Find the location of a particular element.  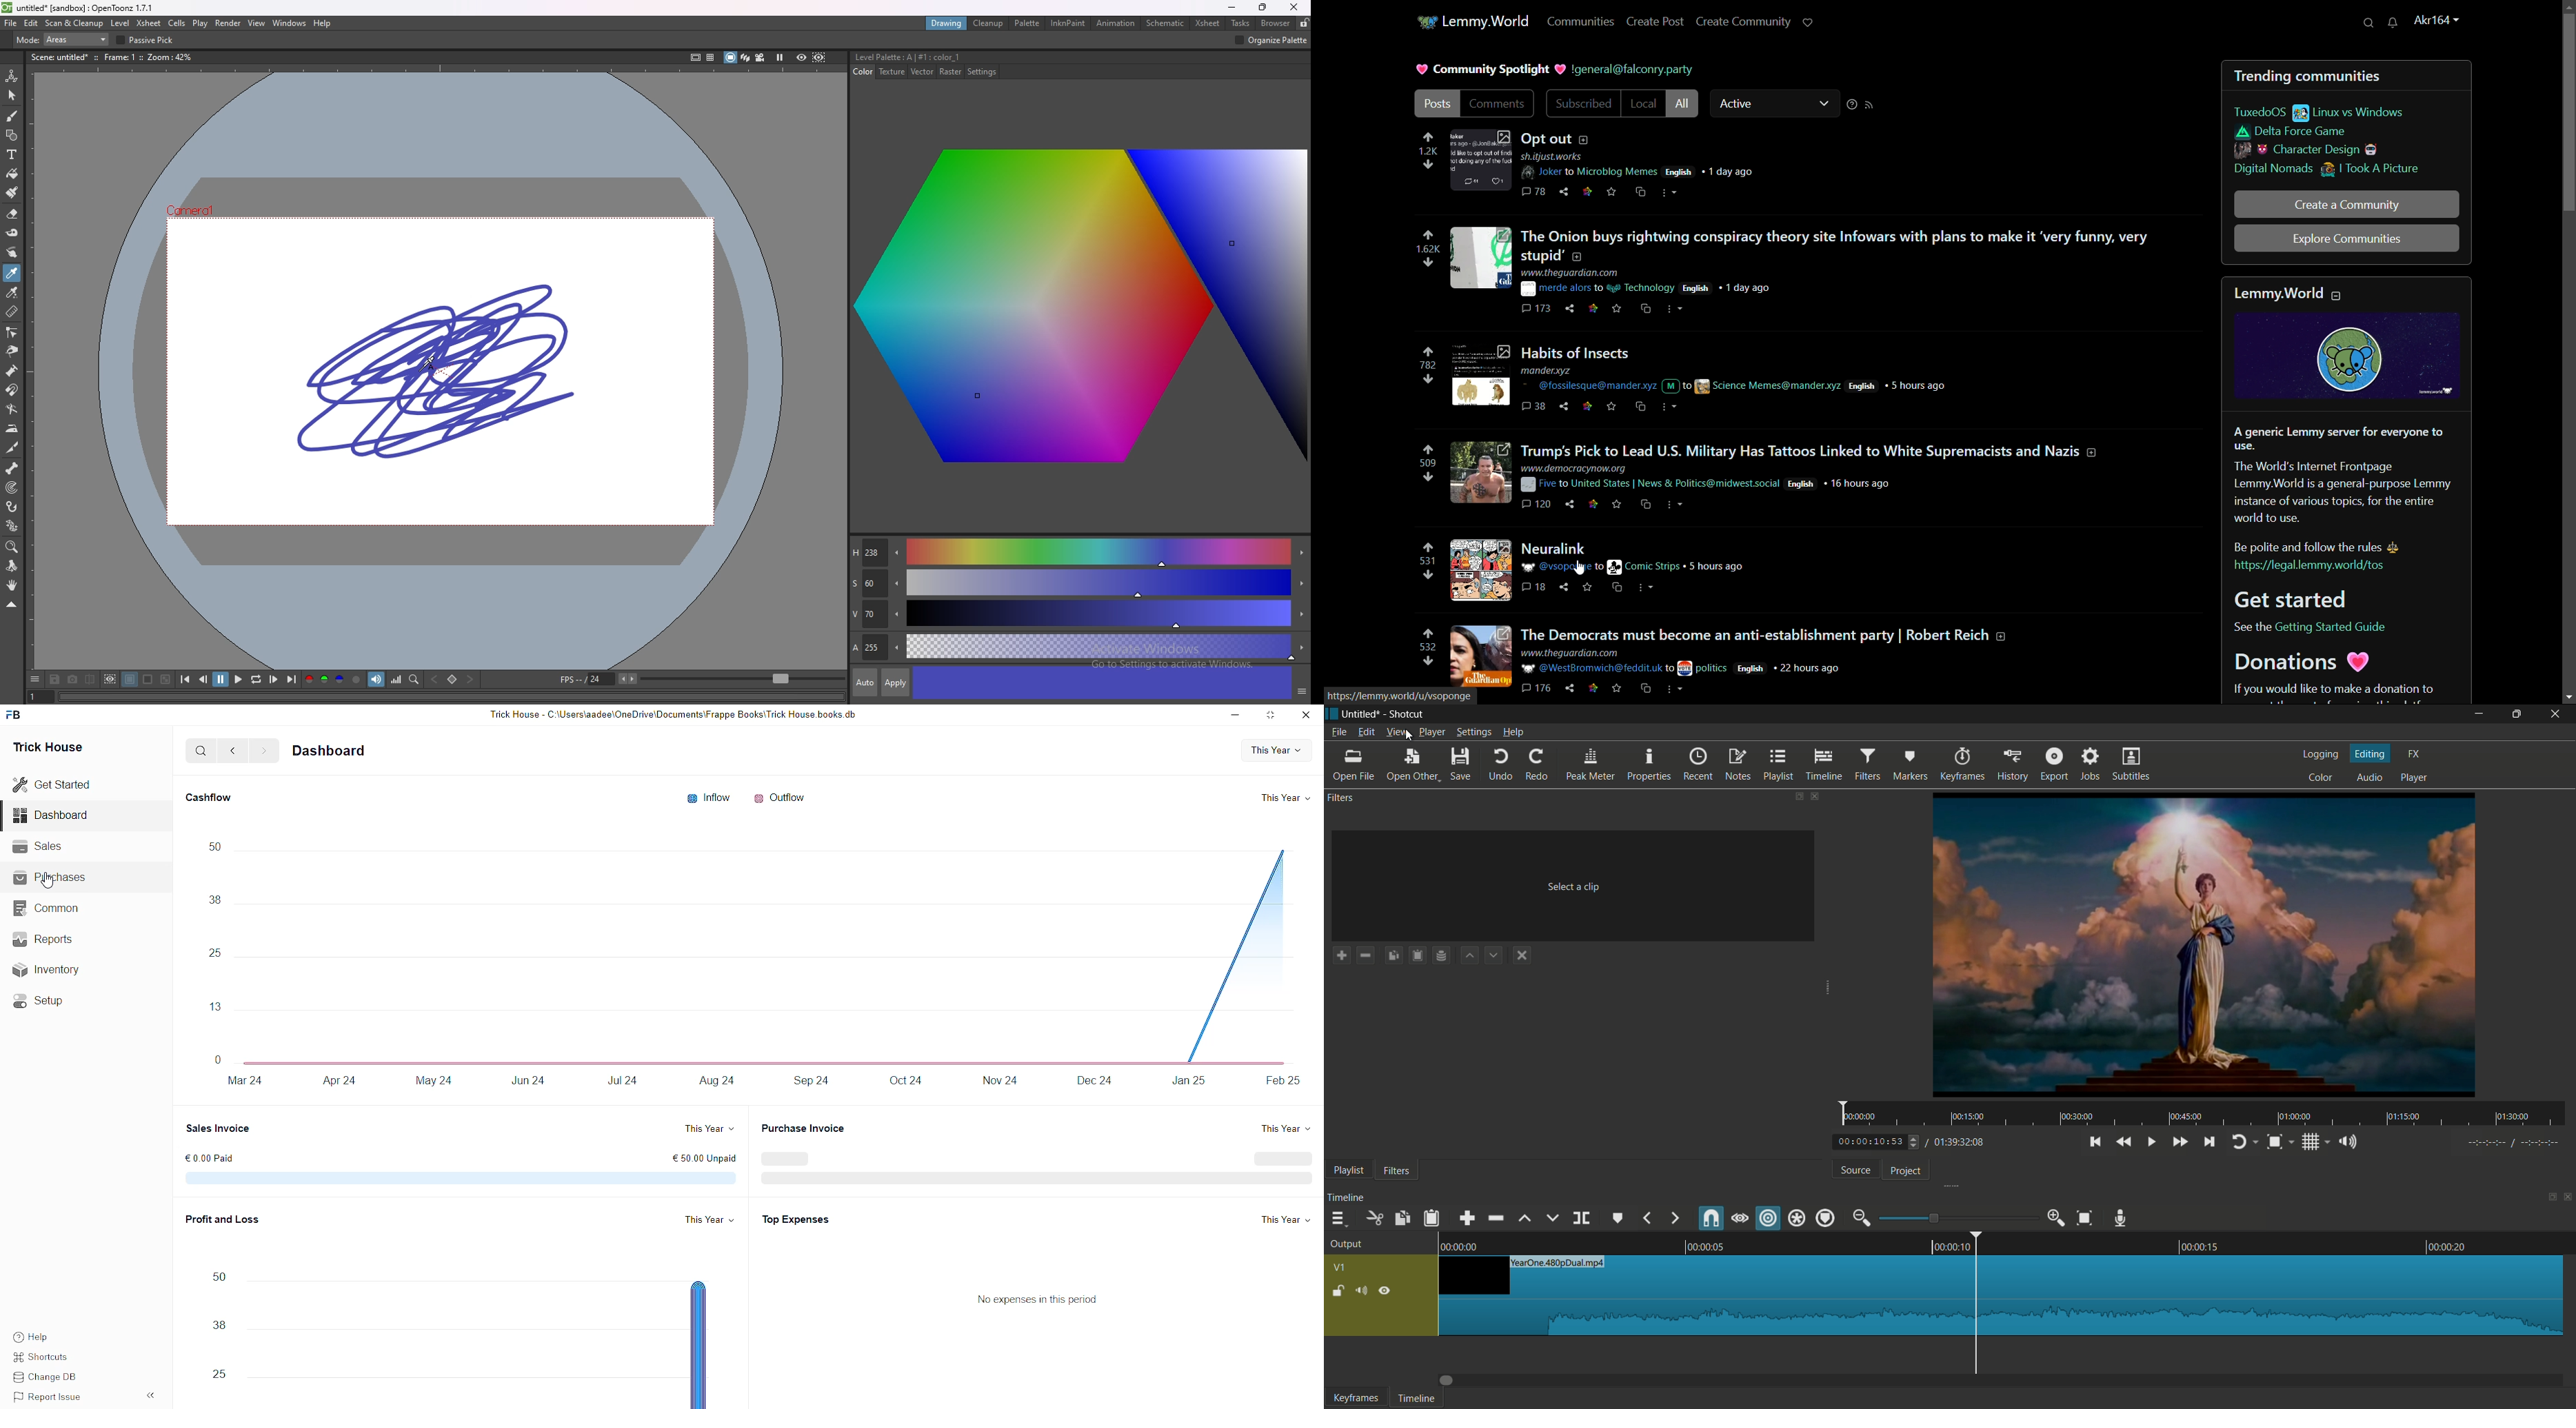

Setup is located at coordinates (39, 1000).